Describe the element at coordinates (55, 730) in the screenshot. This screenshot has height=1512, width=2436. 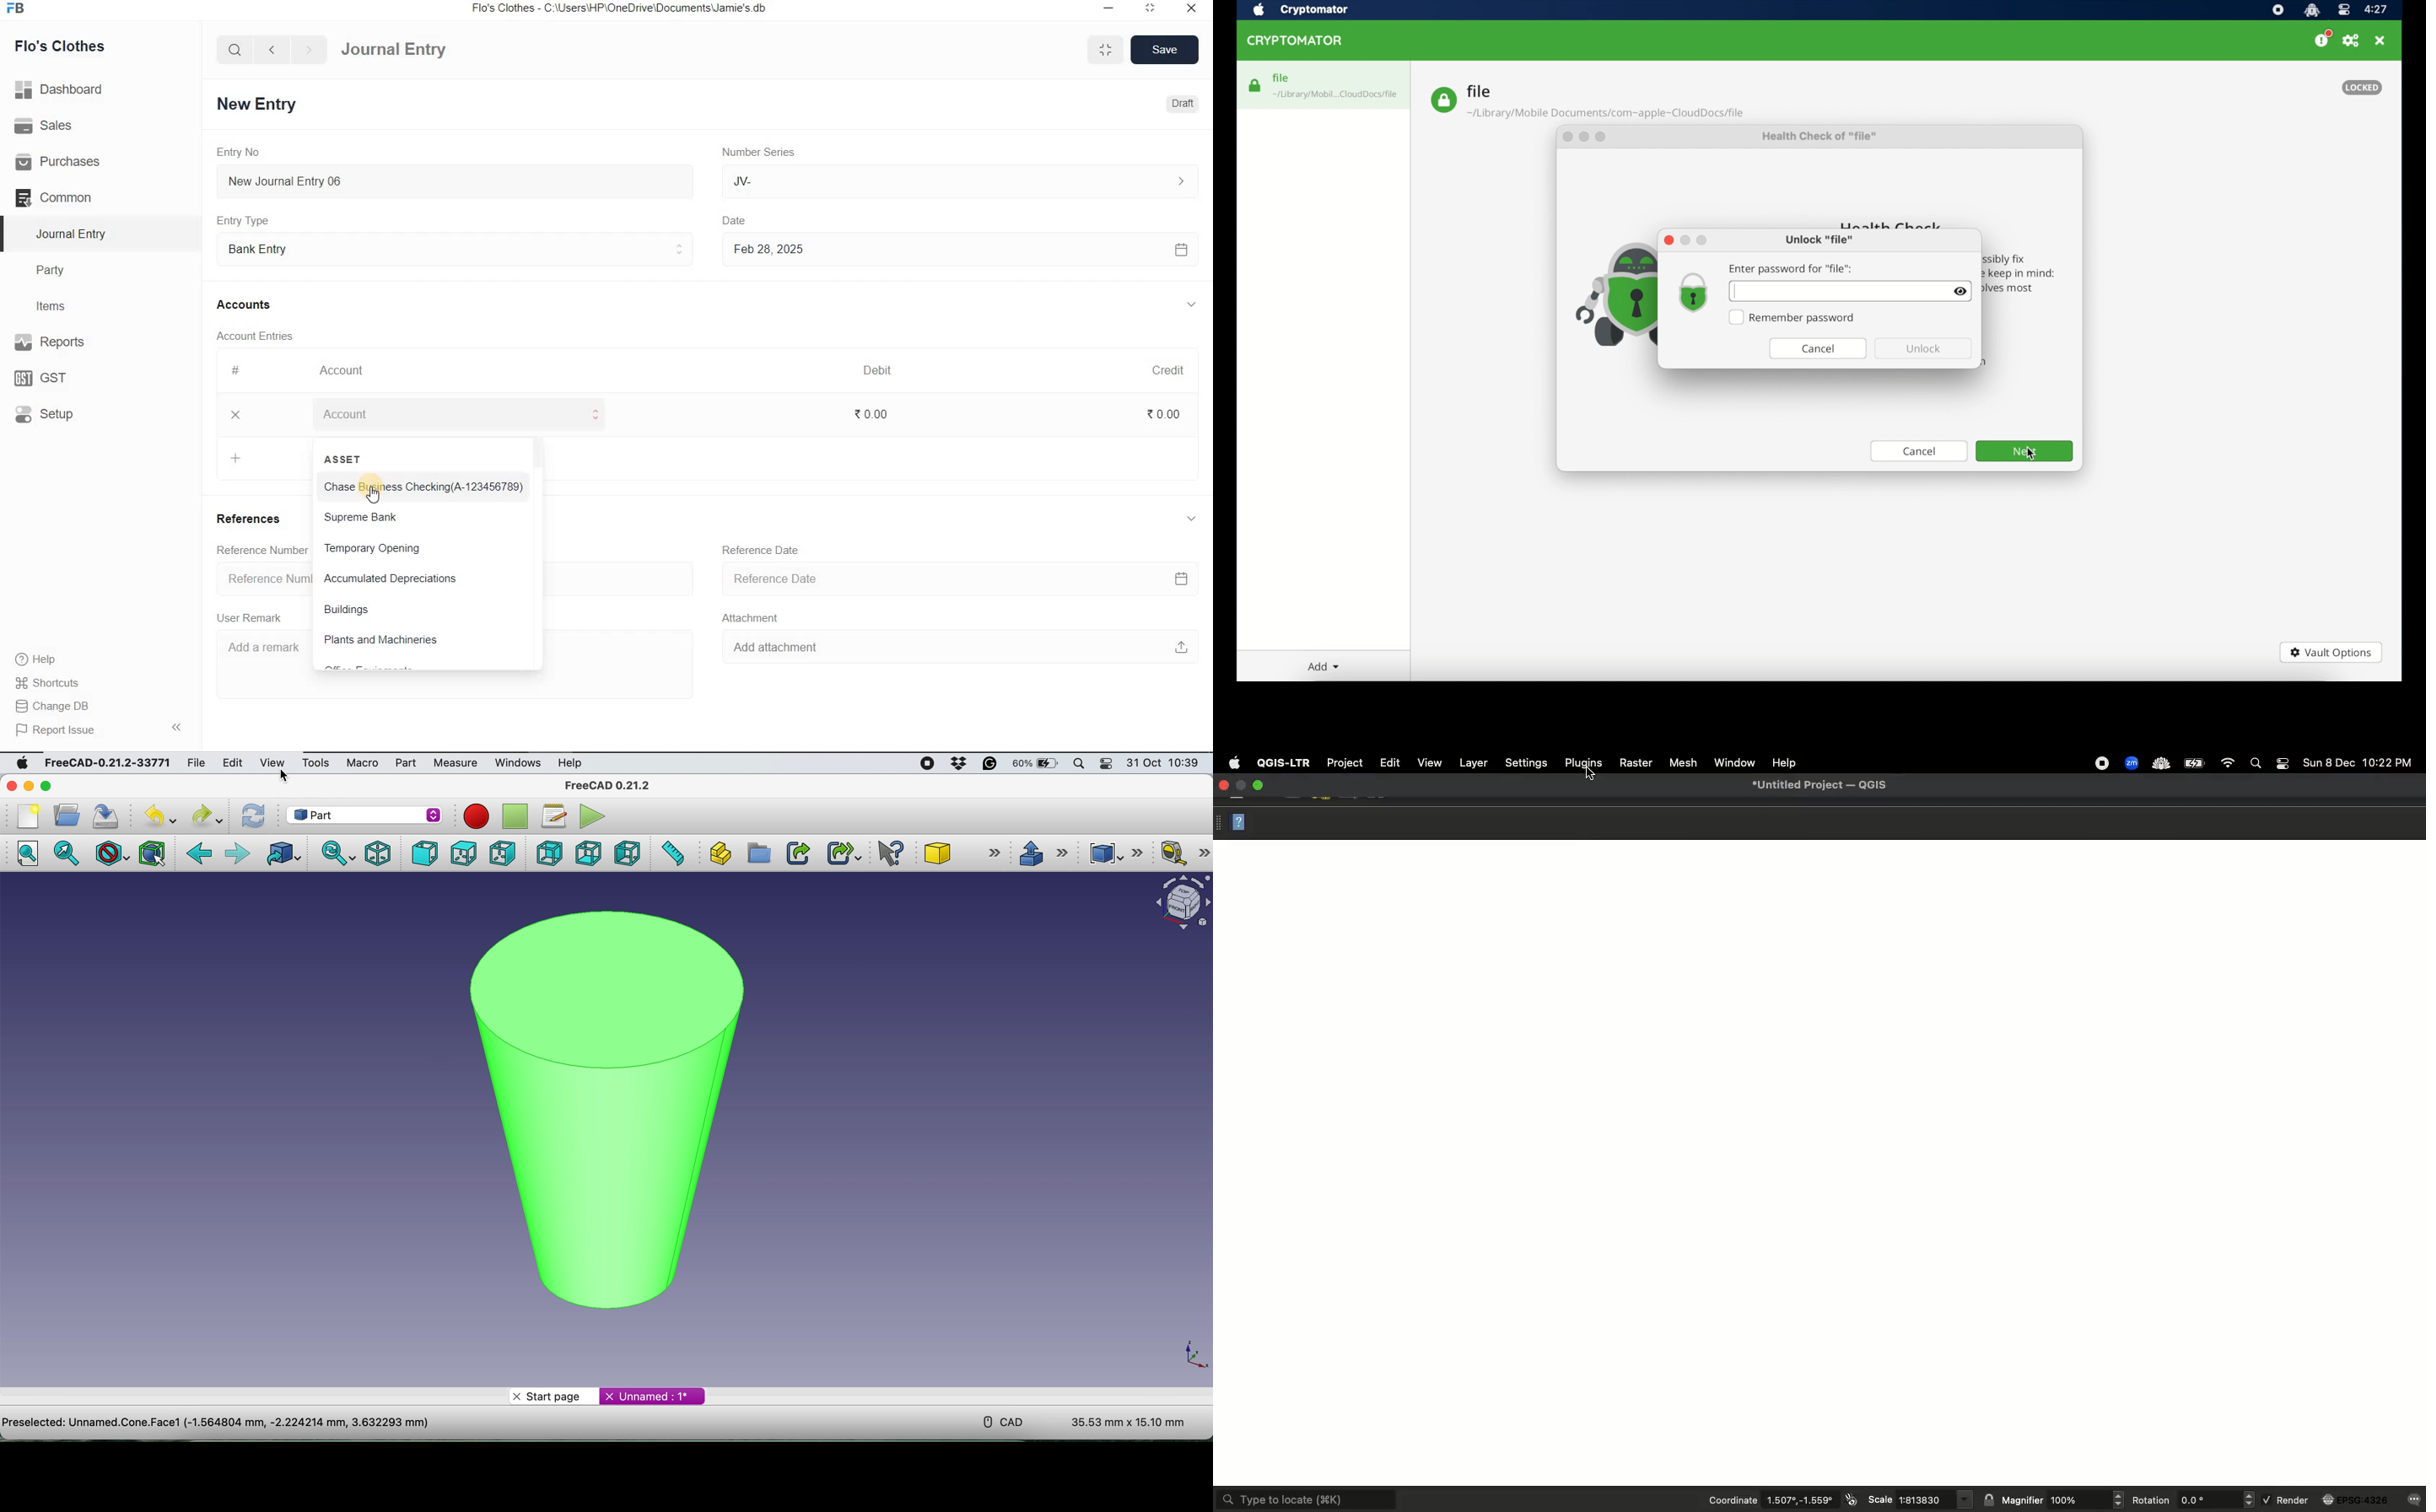
I see `Report Issue` at that location.